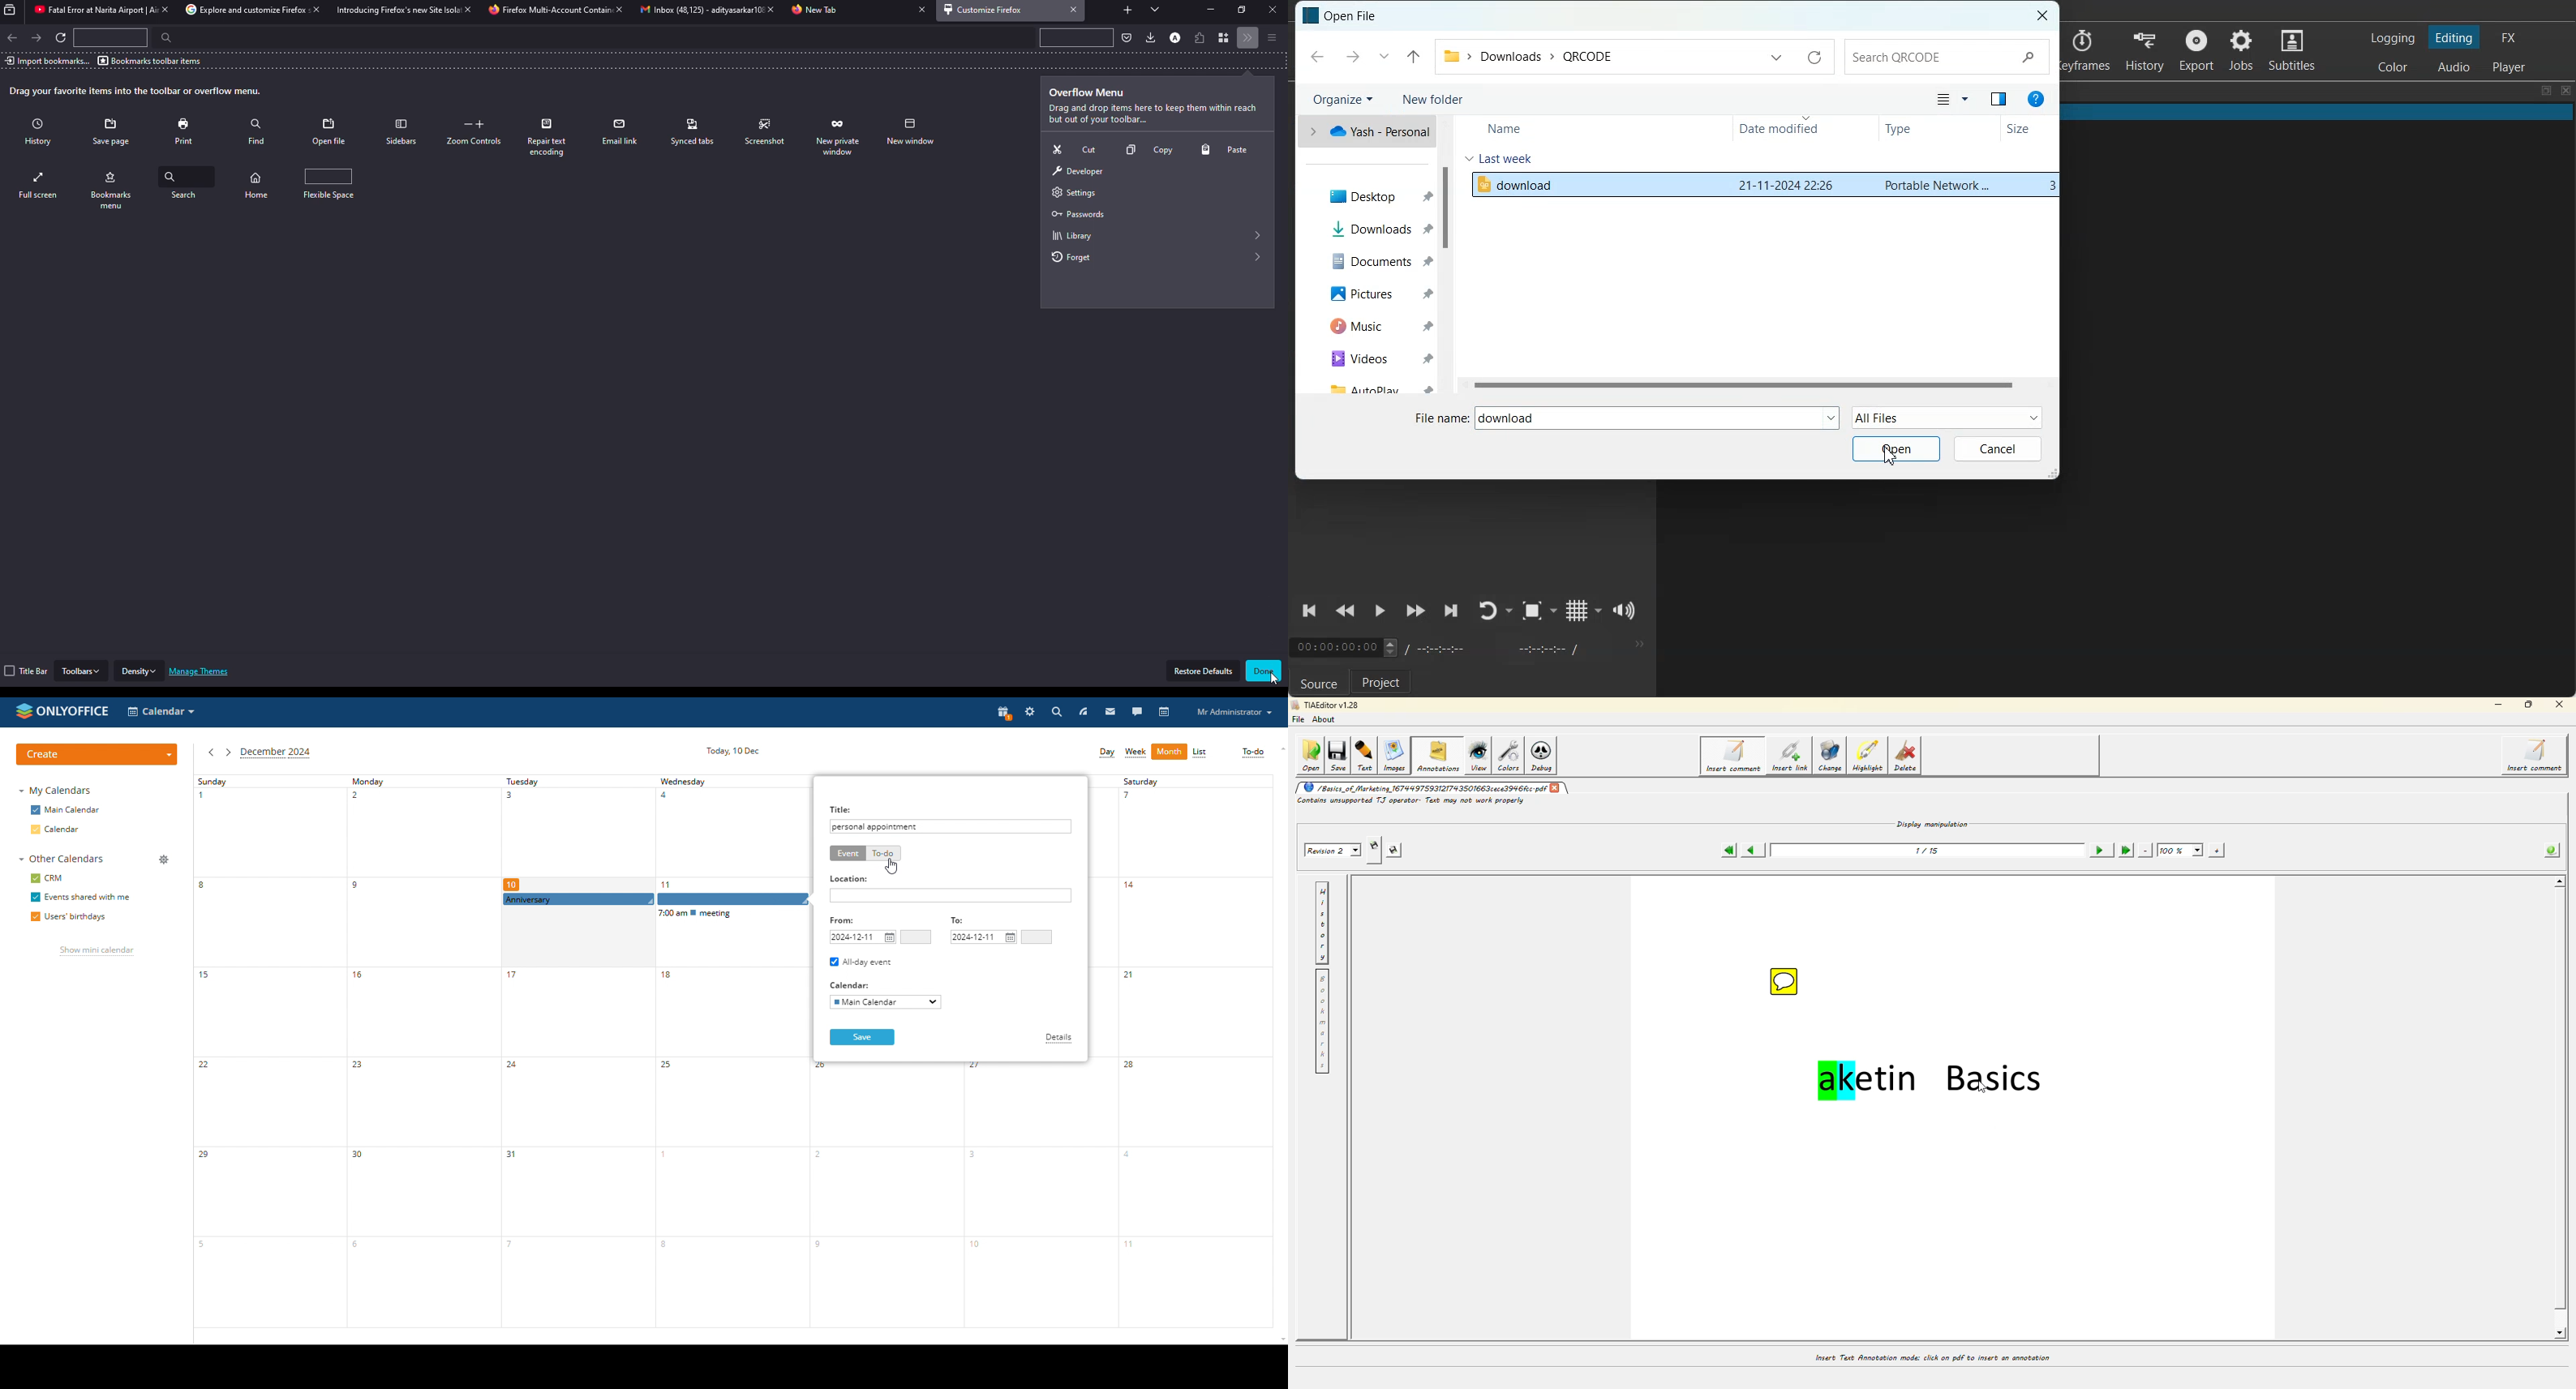  What do you see at coordinates (1415, 611) in the screenshot?
I see `Play Quickly Forward` at bounding box center [1415, 611].